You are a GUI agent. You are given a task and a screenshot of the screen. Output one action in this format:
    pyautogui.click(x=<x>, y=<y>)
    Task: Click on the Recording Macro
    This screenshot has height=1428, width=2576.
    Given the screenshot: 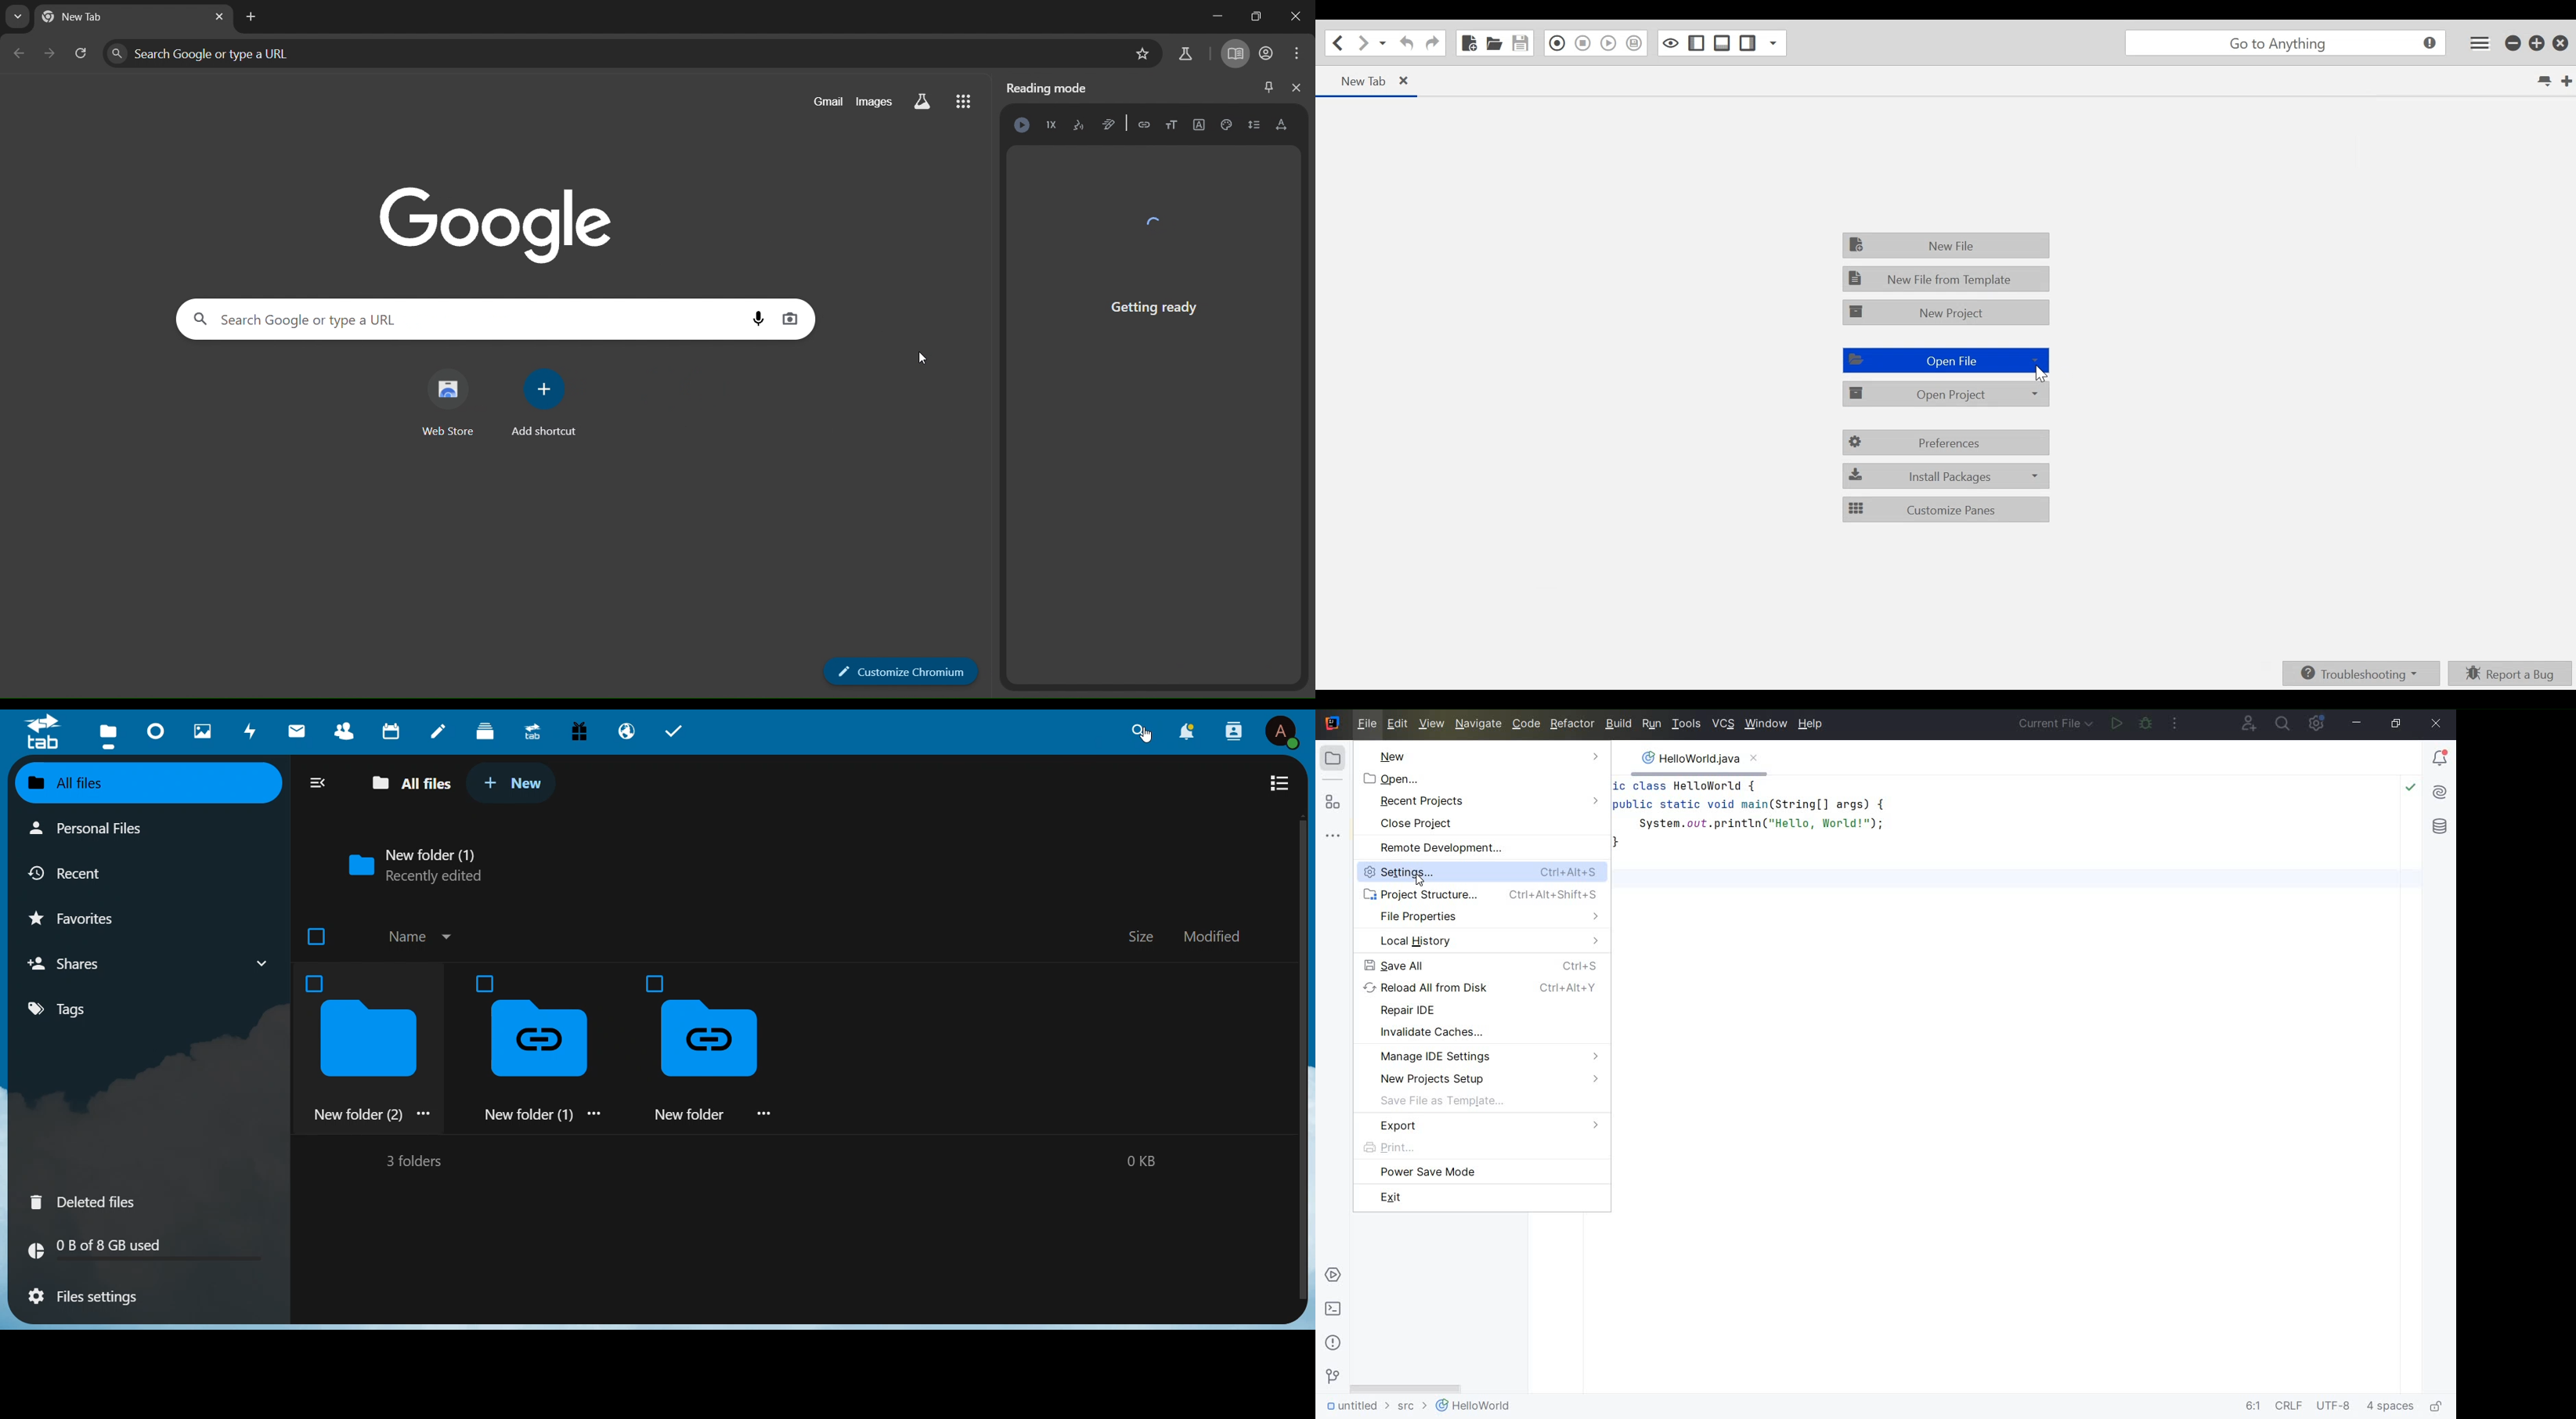 What is the action you would take?
    pyautogui.click(x=1557, y=43)
    